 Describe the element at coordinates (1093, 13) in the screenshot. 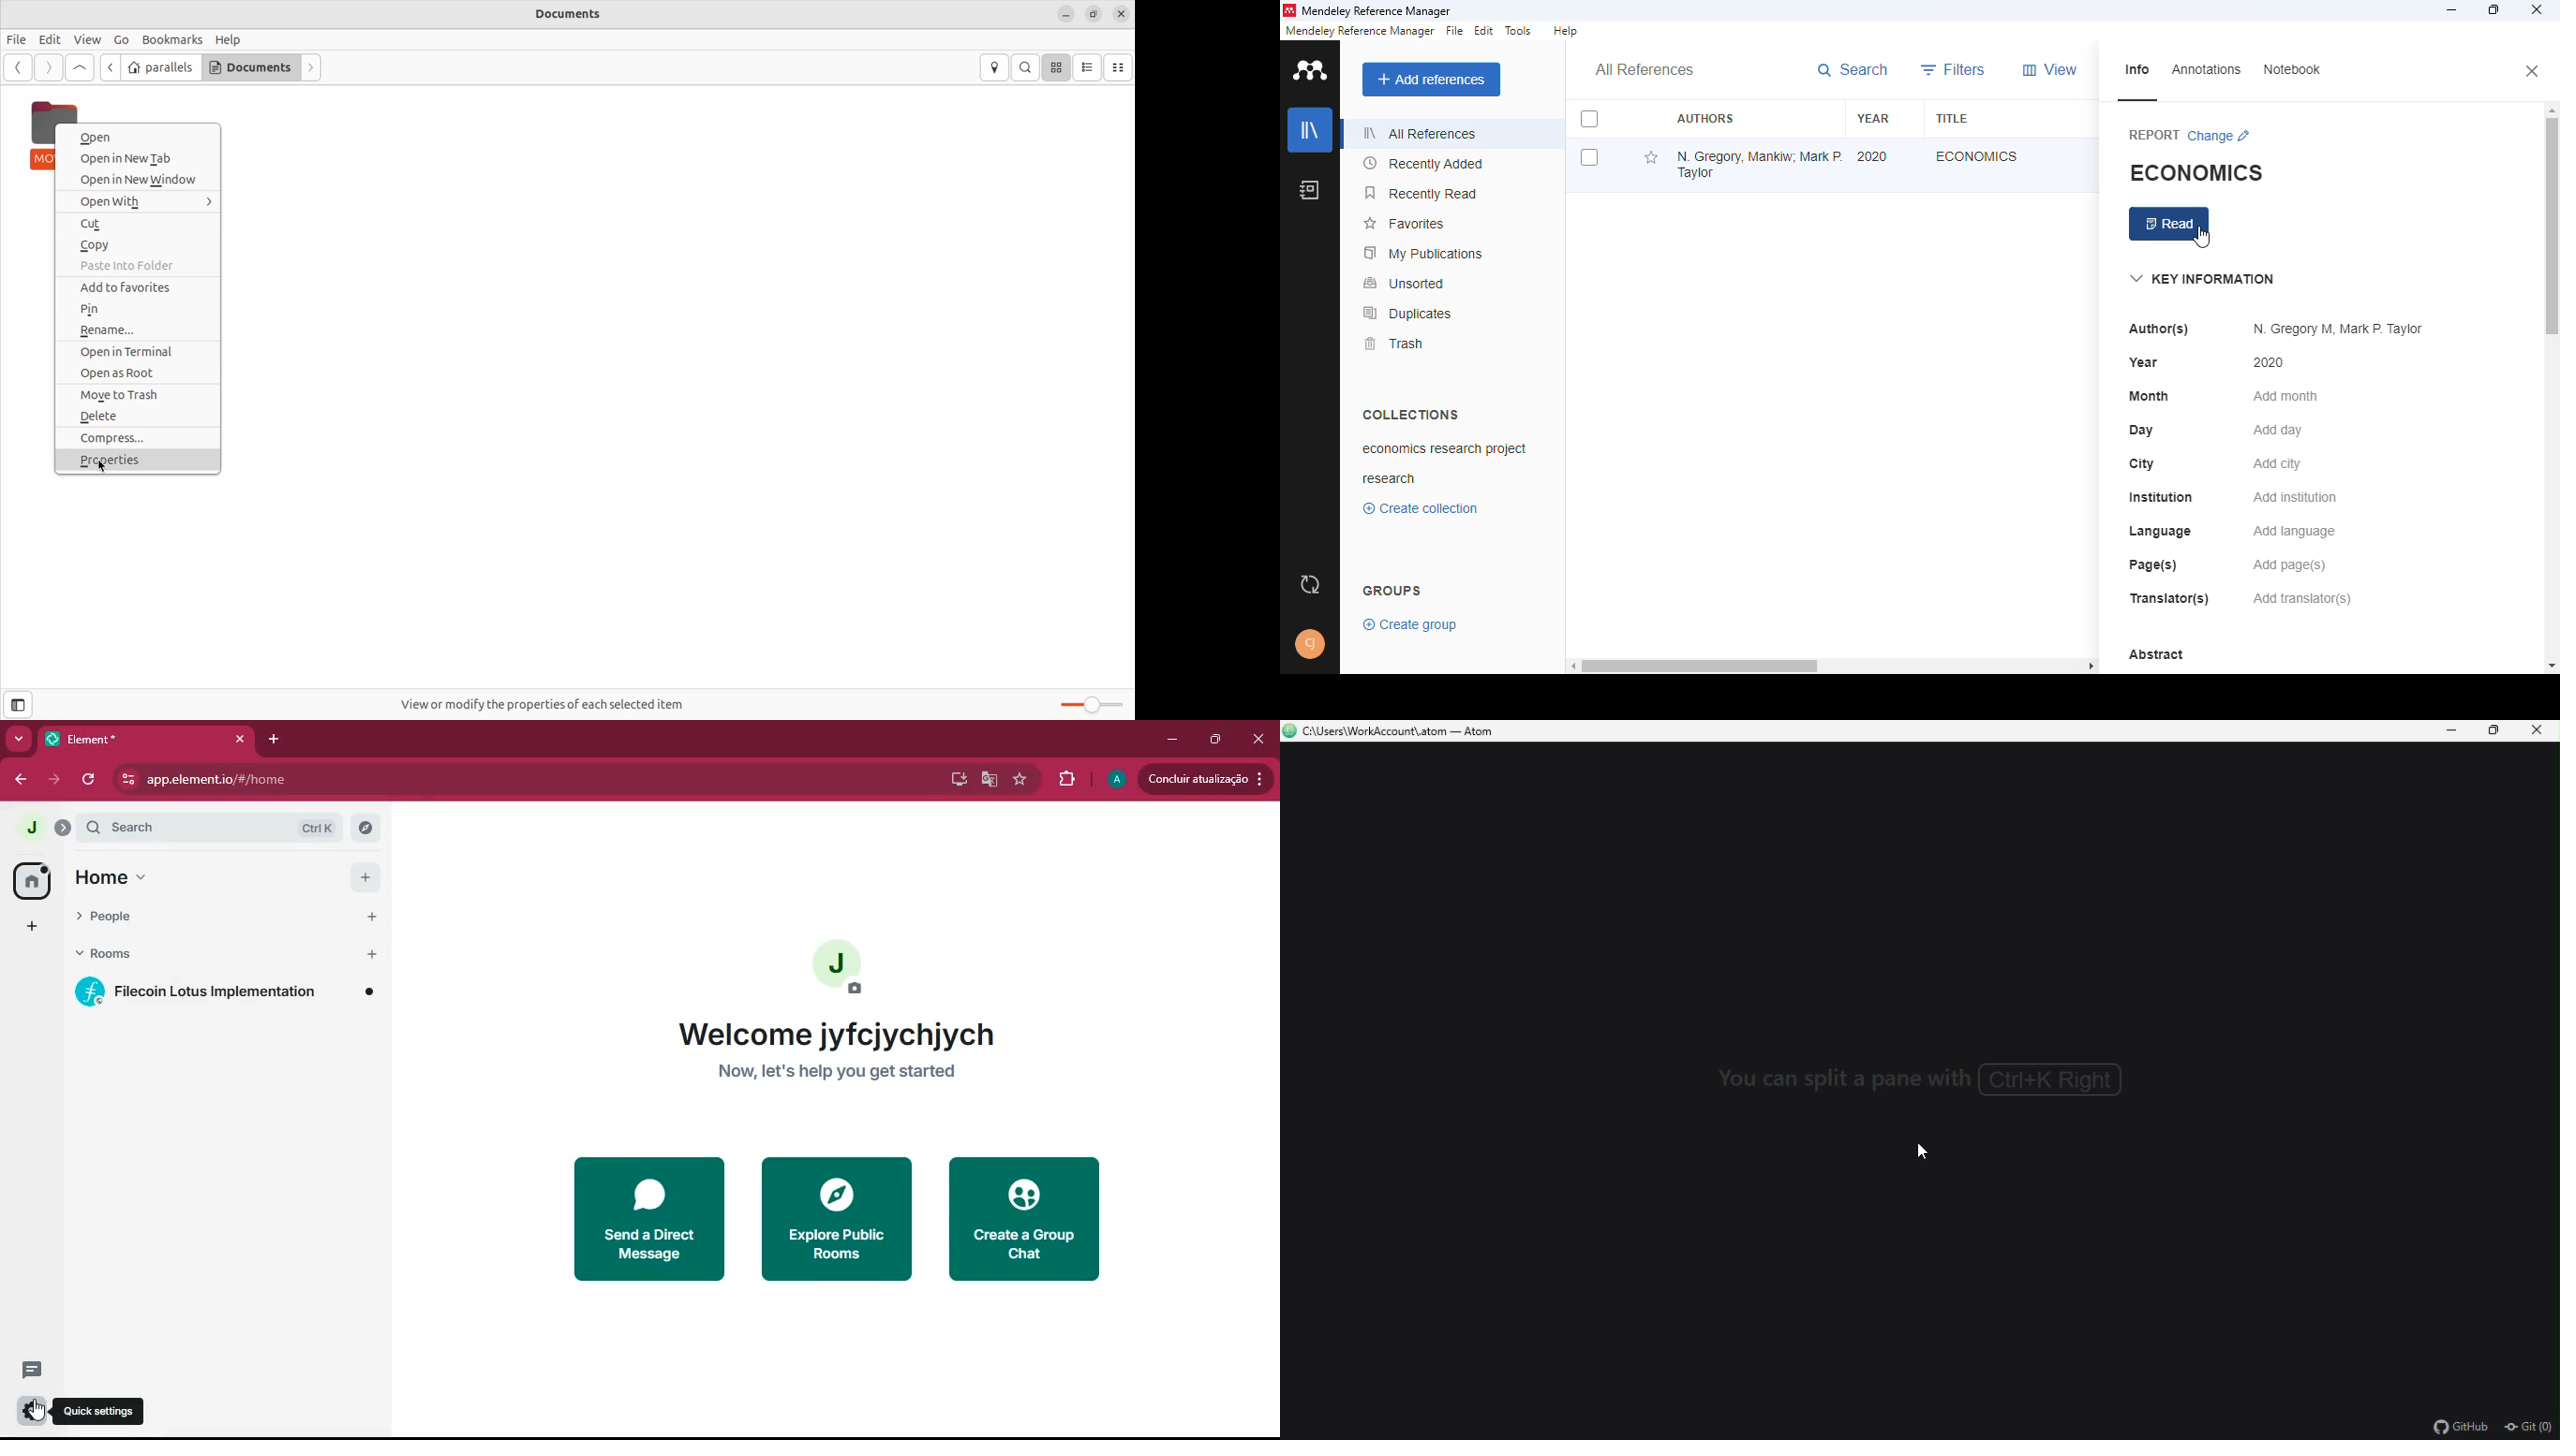

I see `resize` at that location.